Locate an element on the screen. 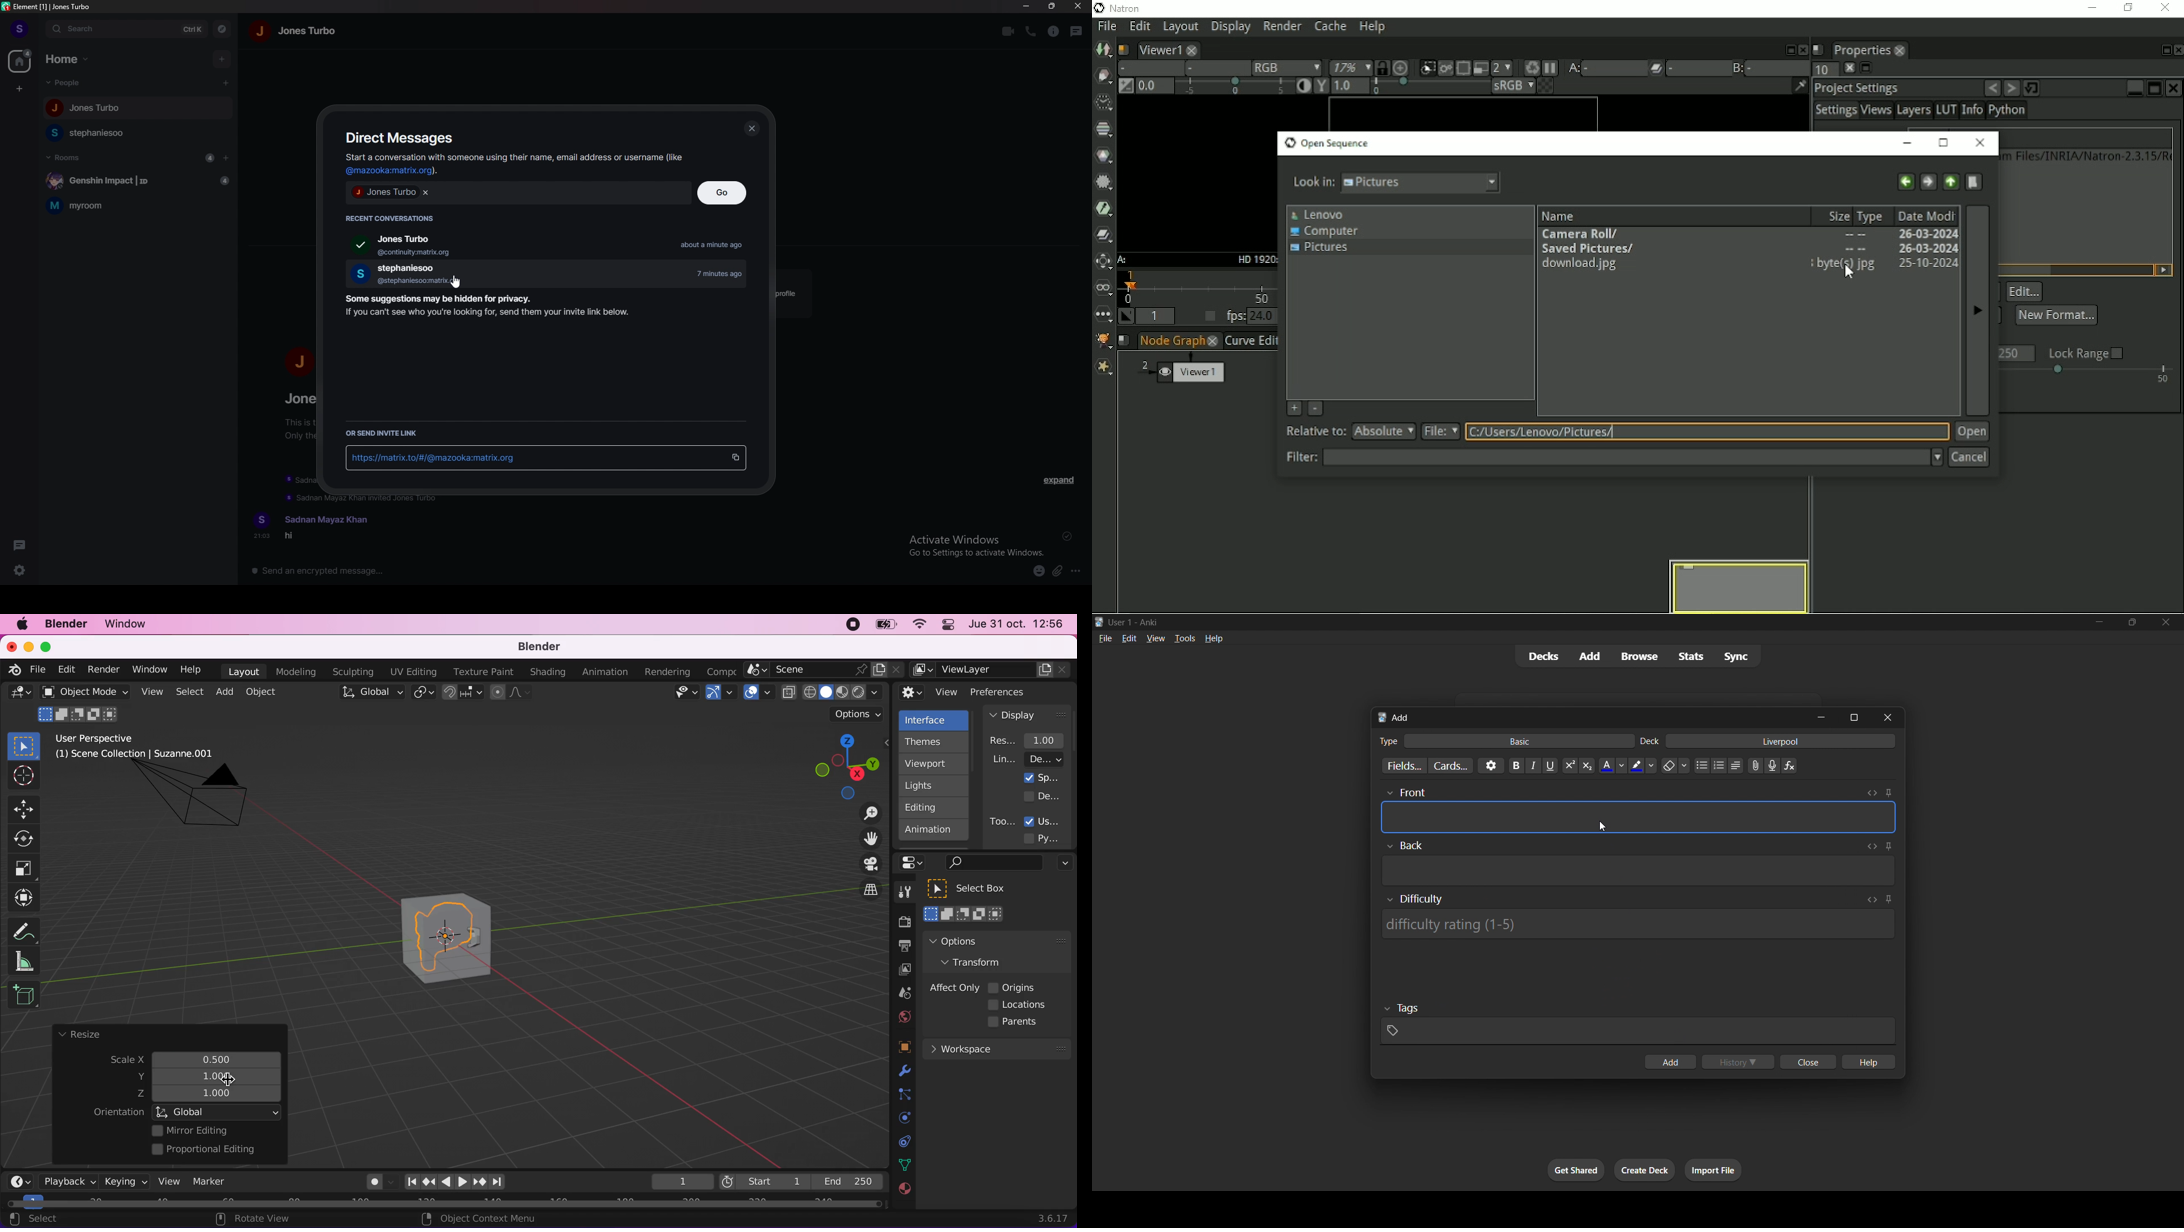 Image resolution: width=2184 pixels, height=1232 pixels. close is located at coordinates (752, 129).